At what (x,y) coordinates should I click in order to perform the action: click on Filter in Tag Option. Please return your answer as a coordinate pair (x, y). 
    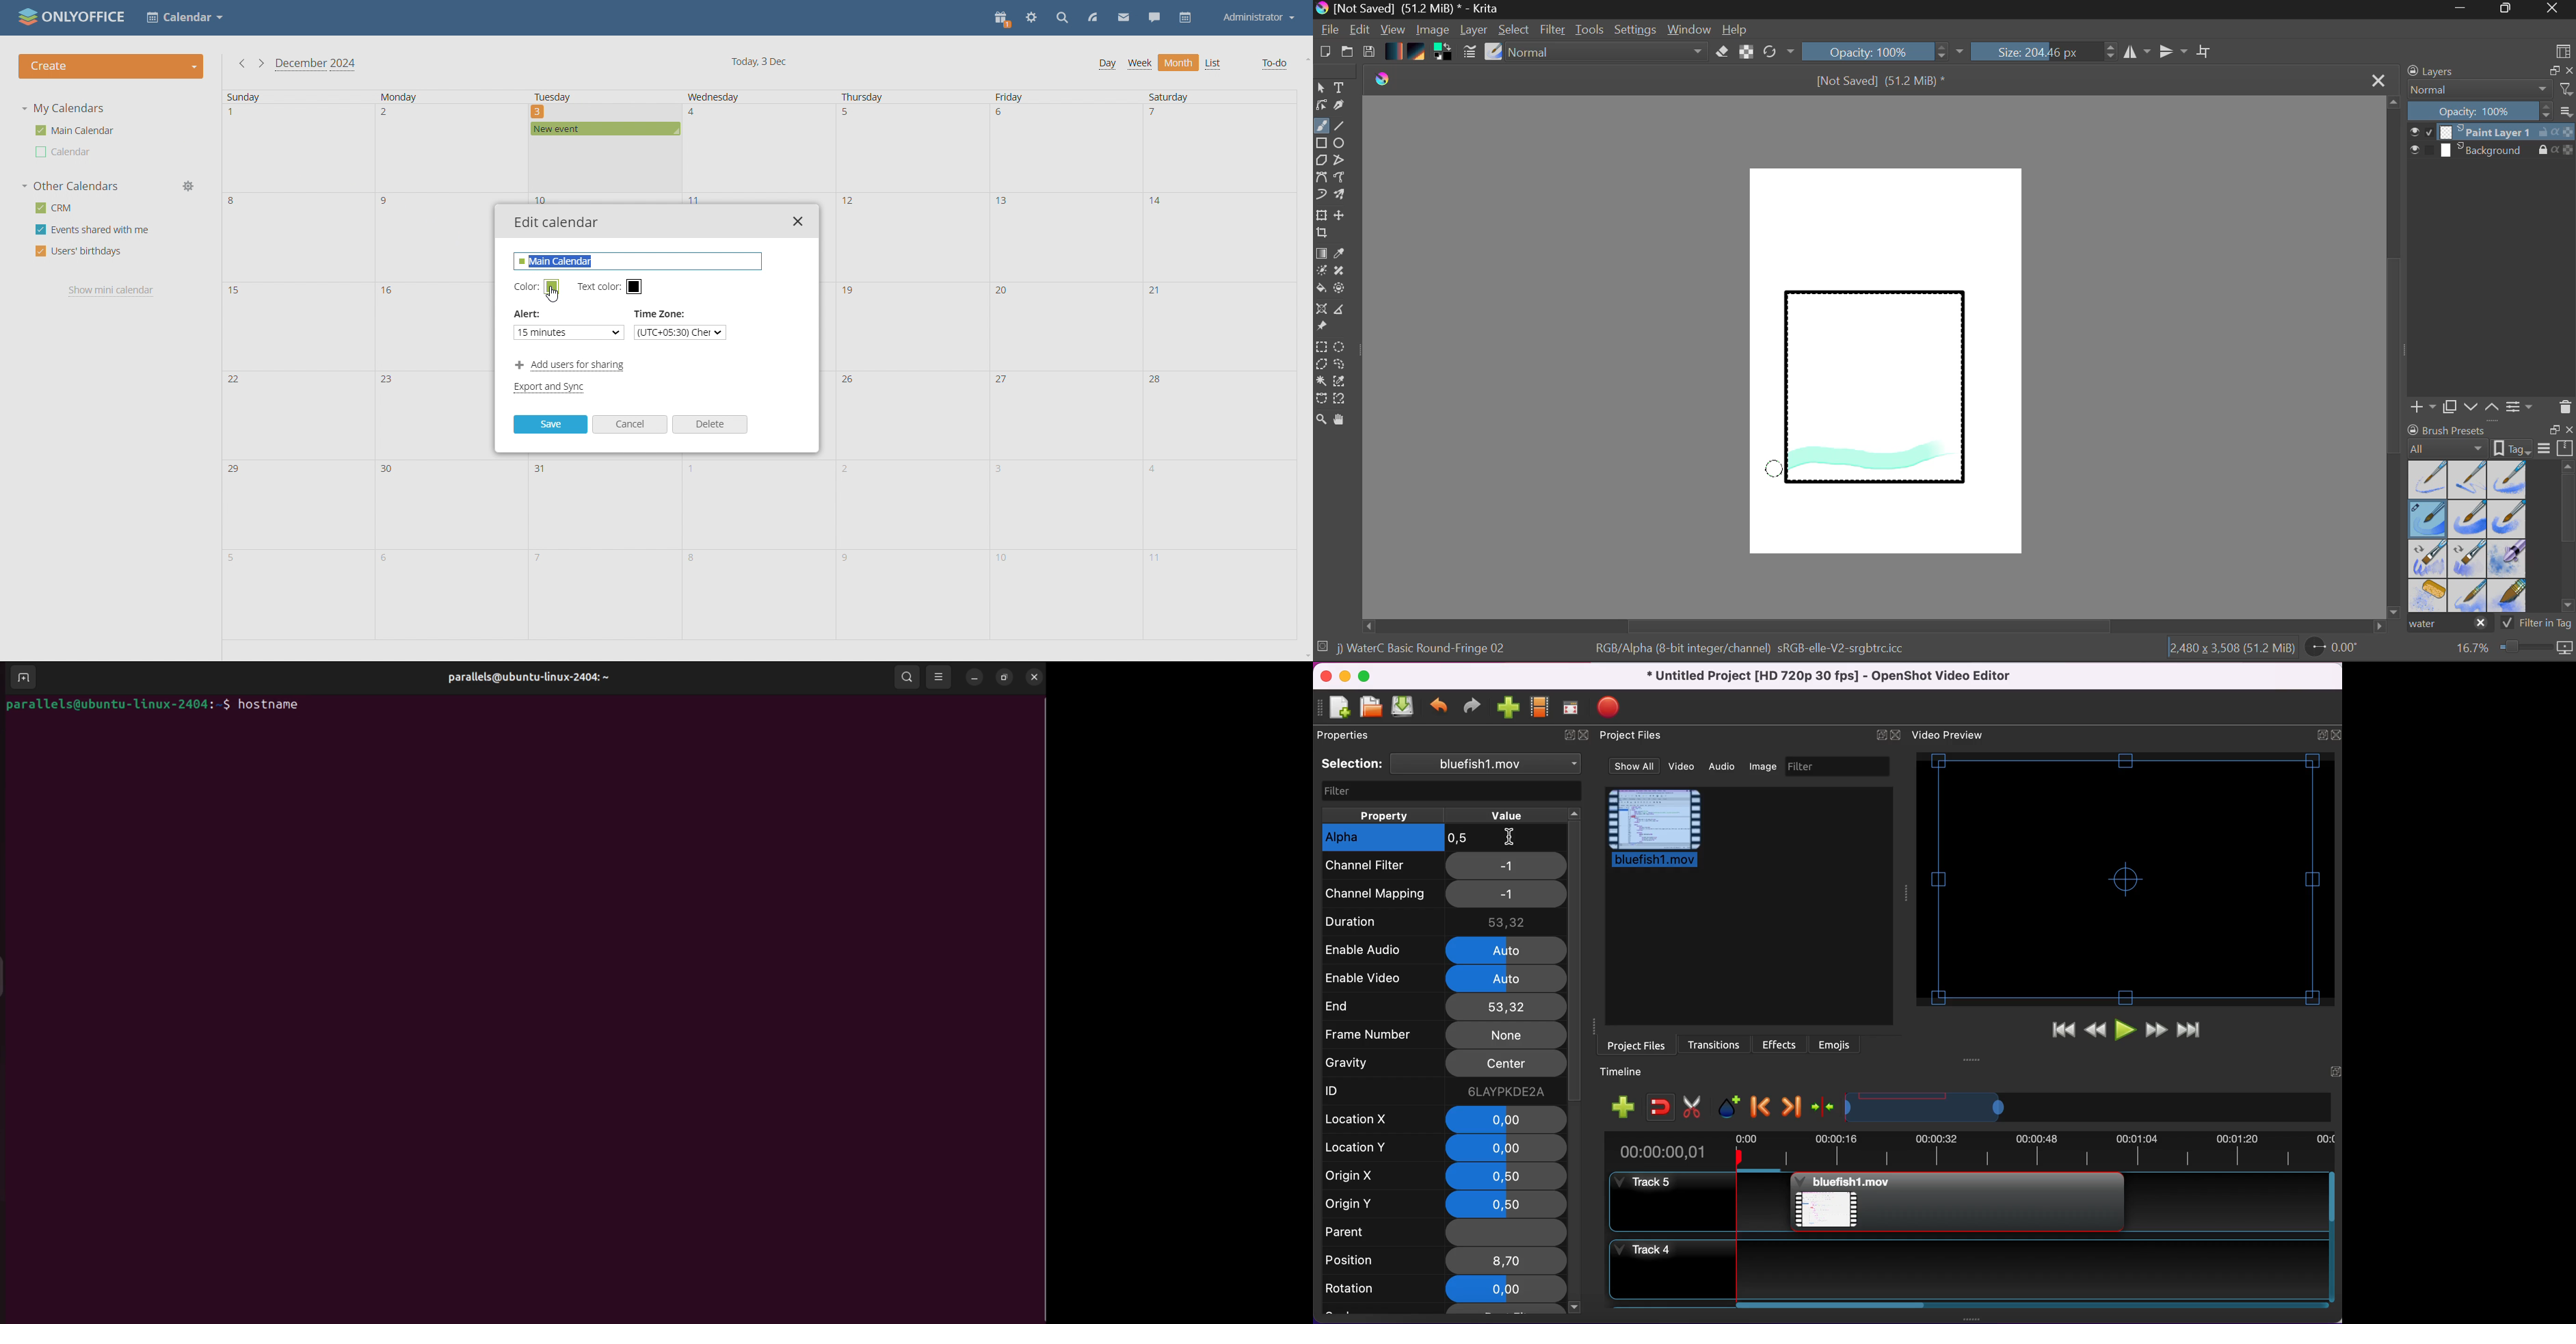
    Looking at the image, I should click on (2538, 624).